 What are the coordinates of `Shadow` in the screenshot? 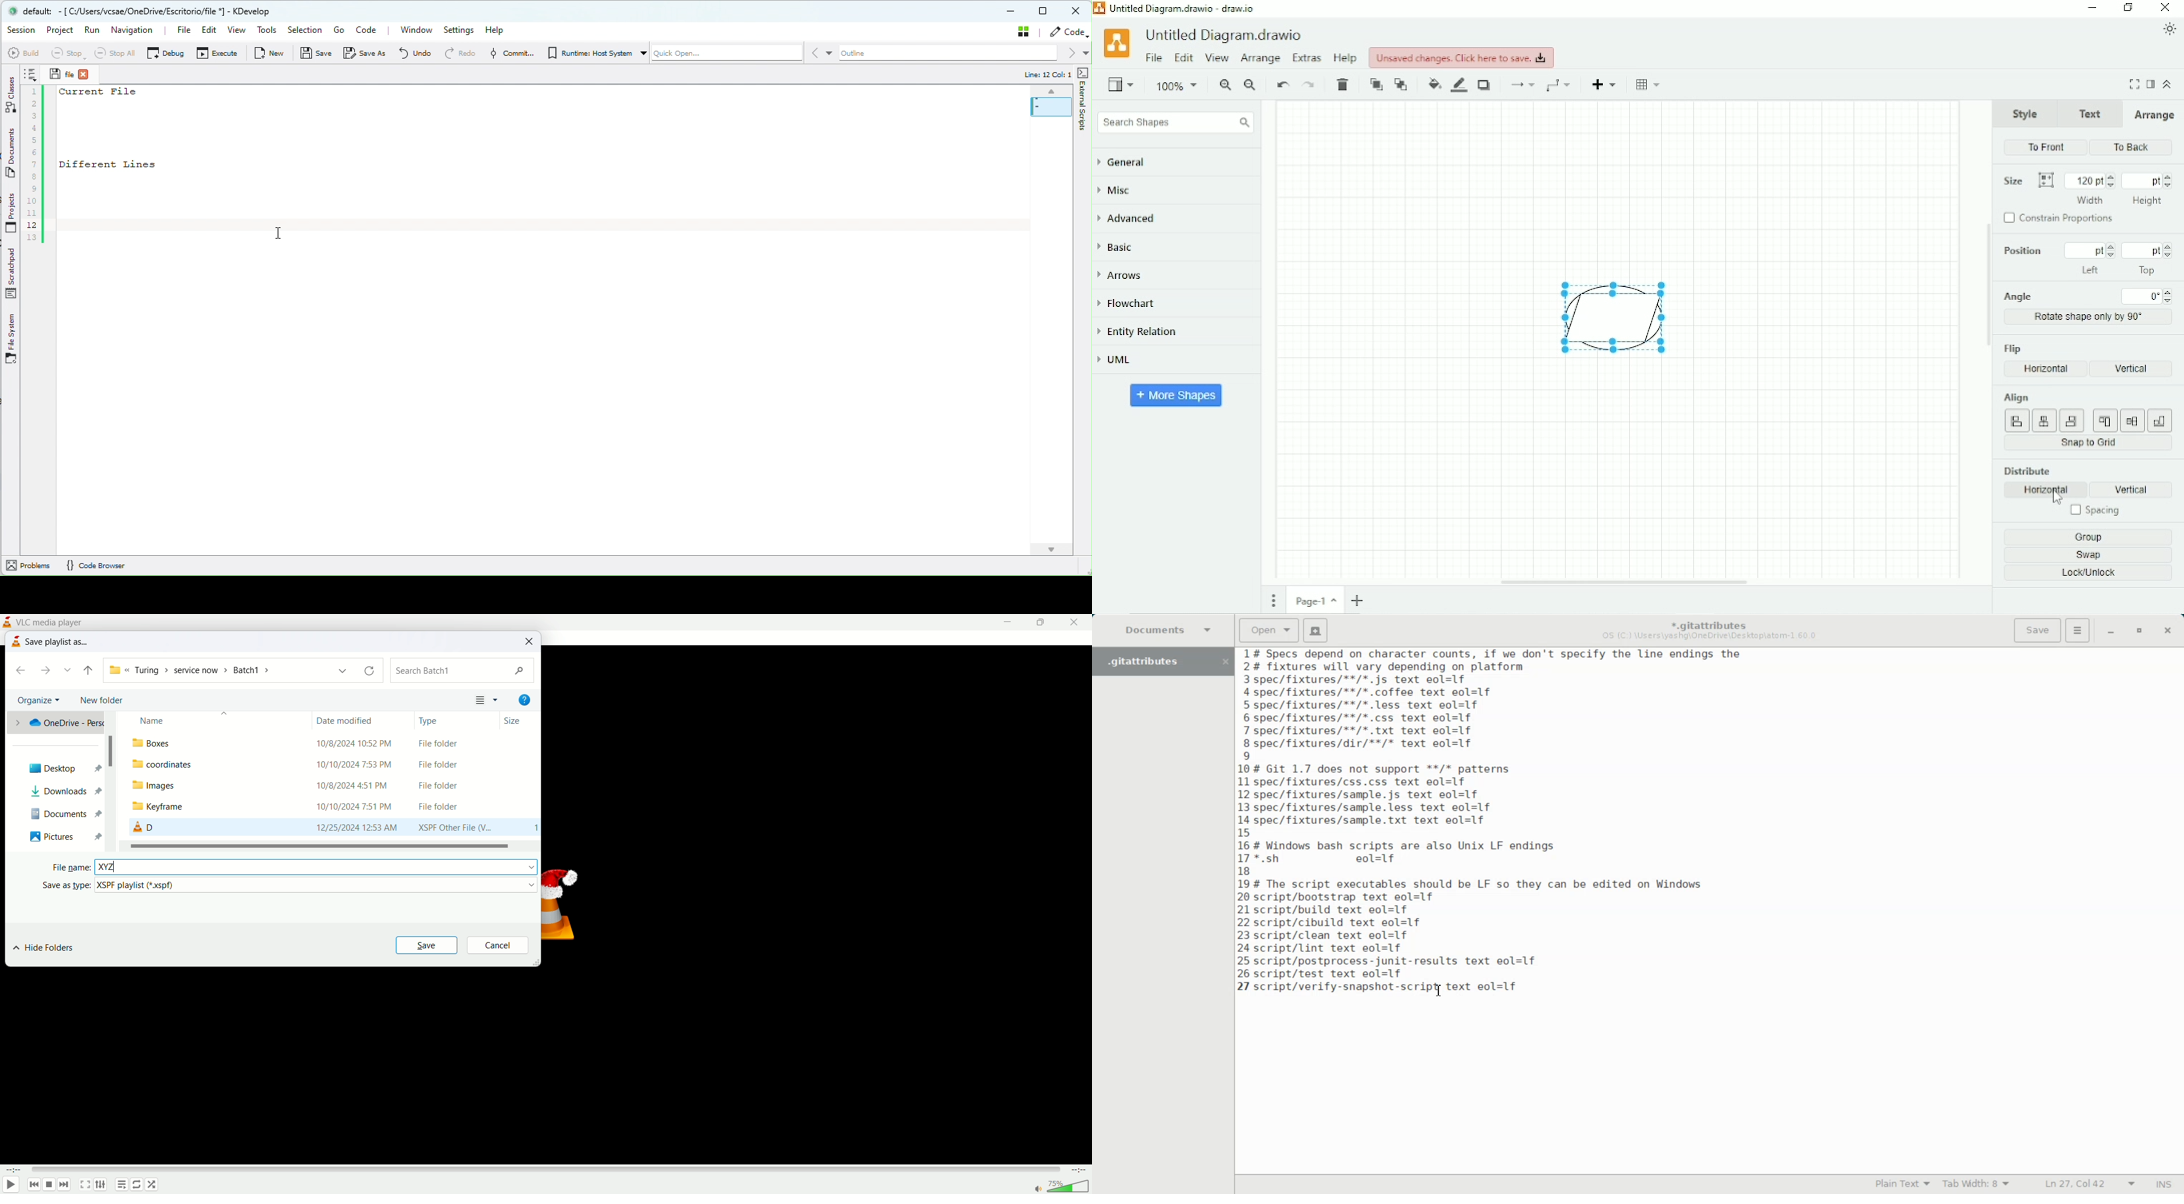 It's located at (1486, 85).